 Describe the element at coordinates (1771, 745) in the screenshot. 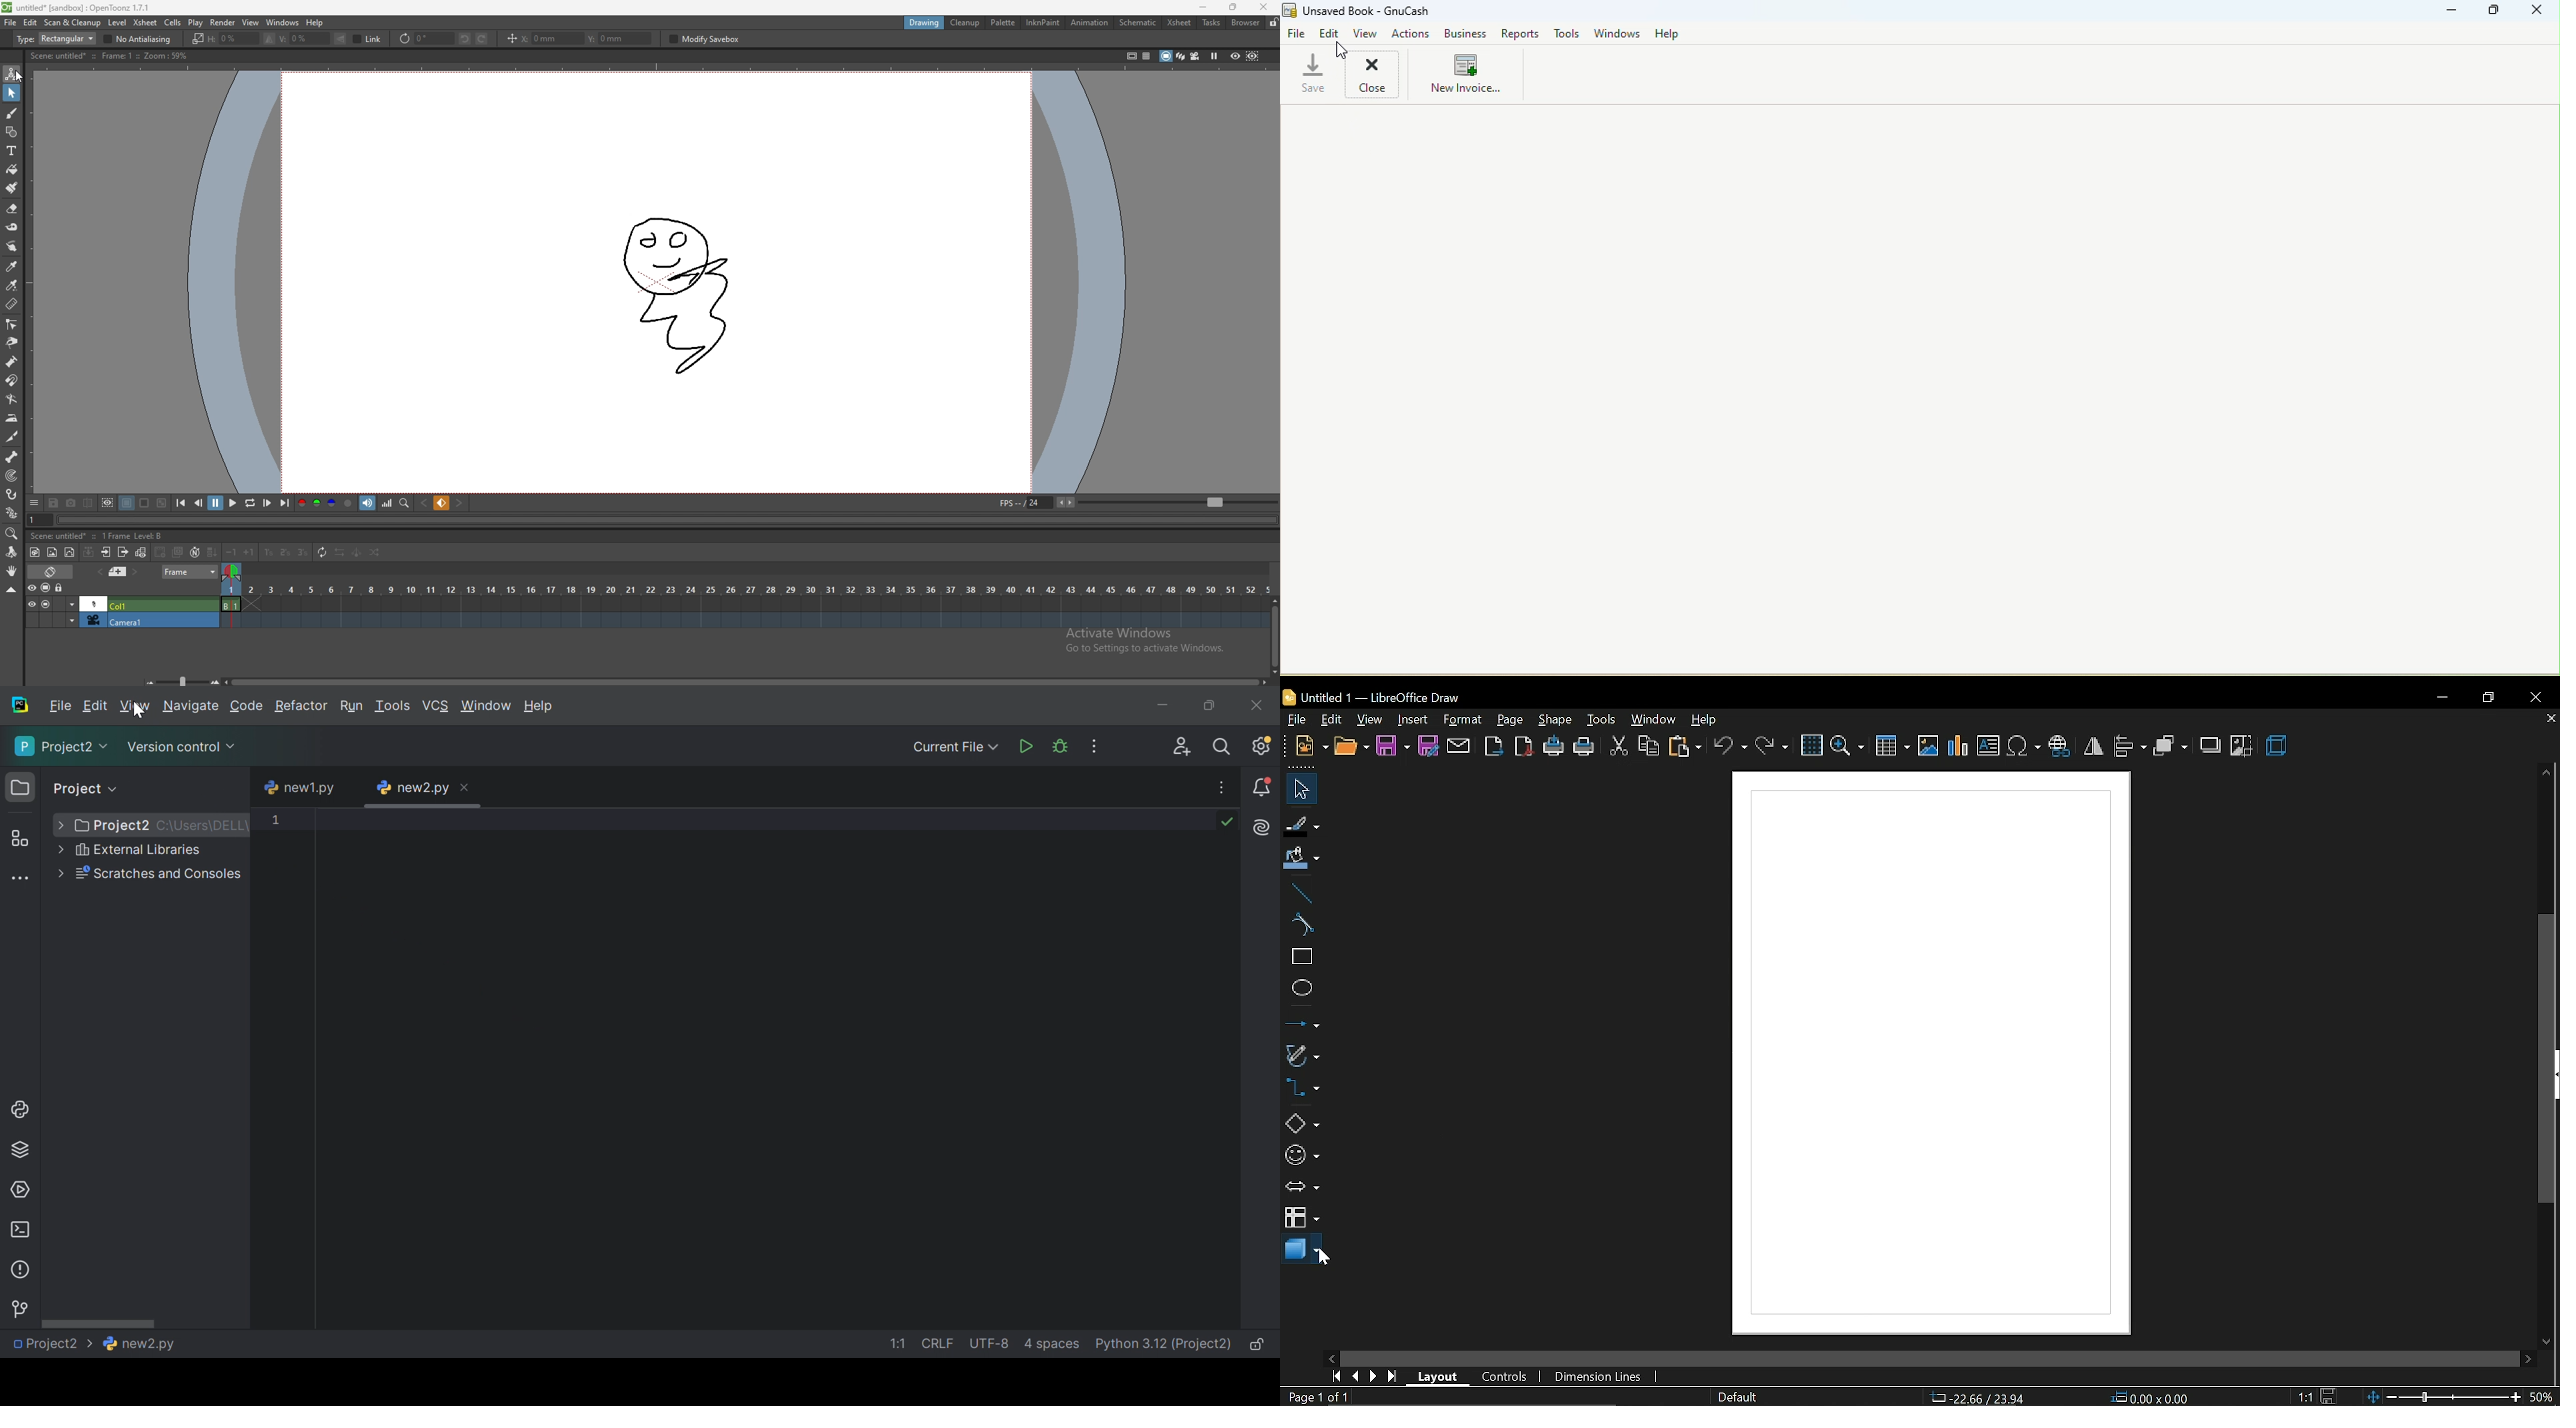

I see `redo` at that location.